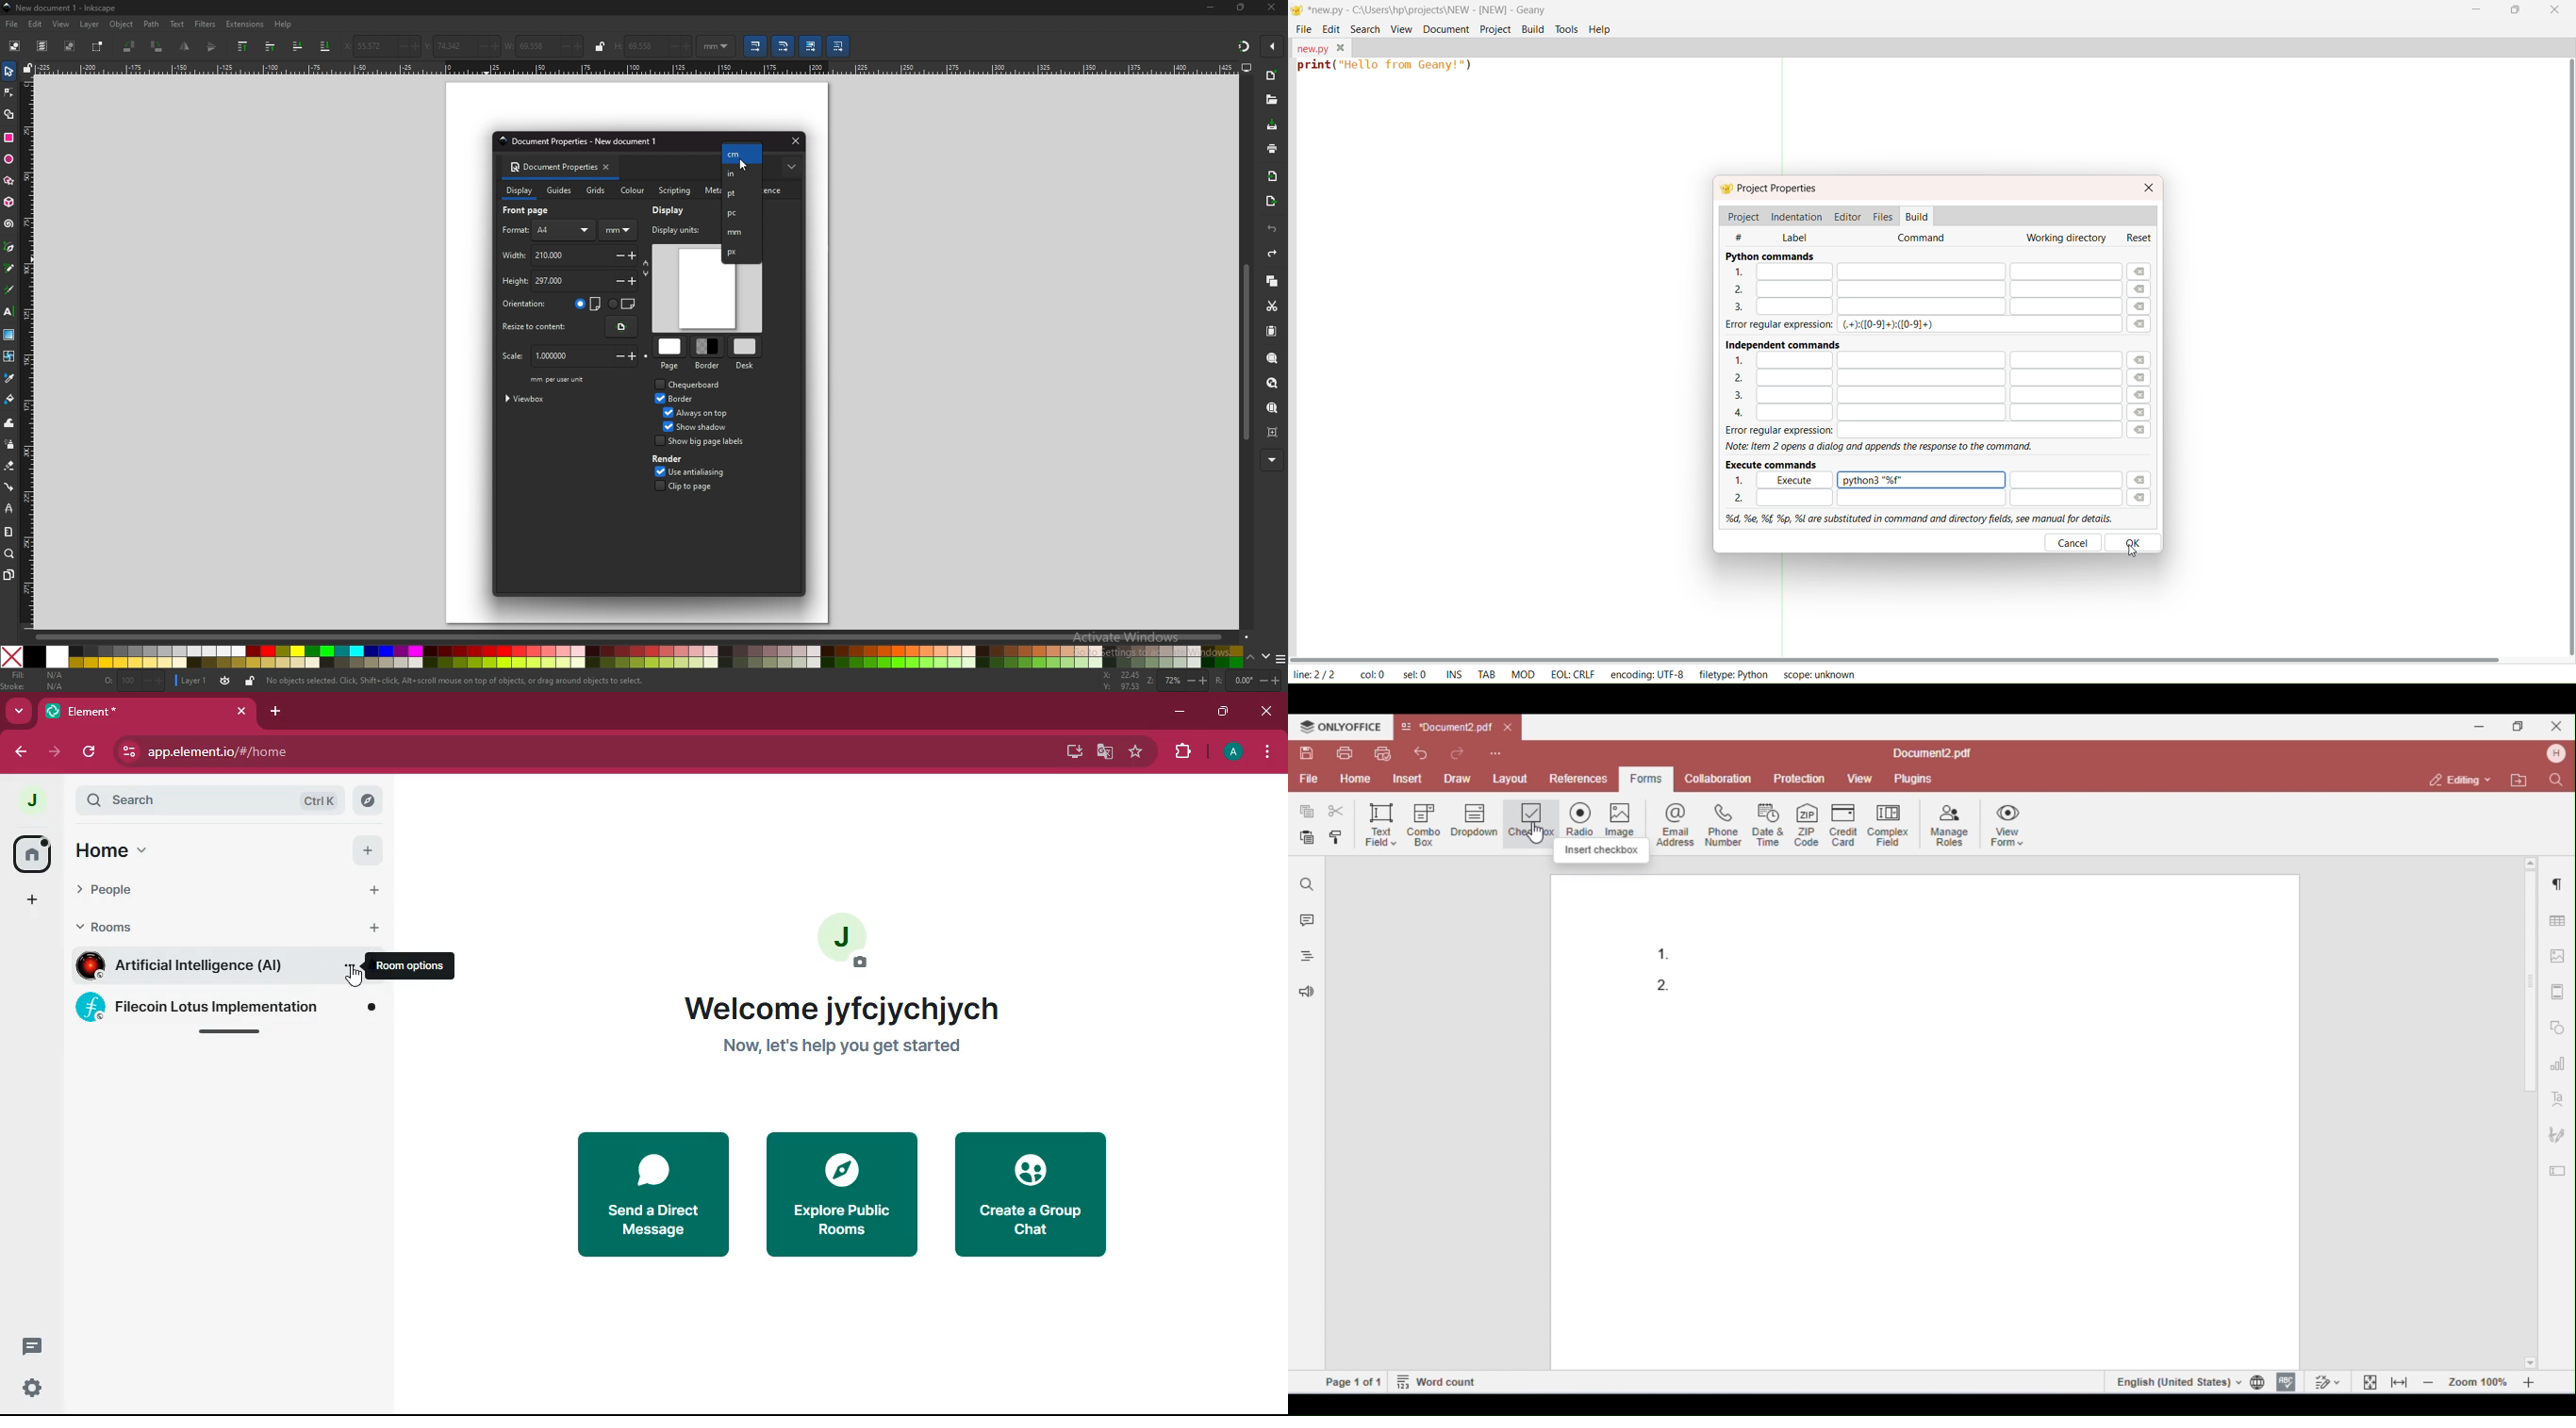 The width and height of the screenshot is (2576, 1428). I want to click on cancel, so click(2074, 543).